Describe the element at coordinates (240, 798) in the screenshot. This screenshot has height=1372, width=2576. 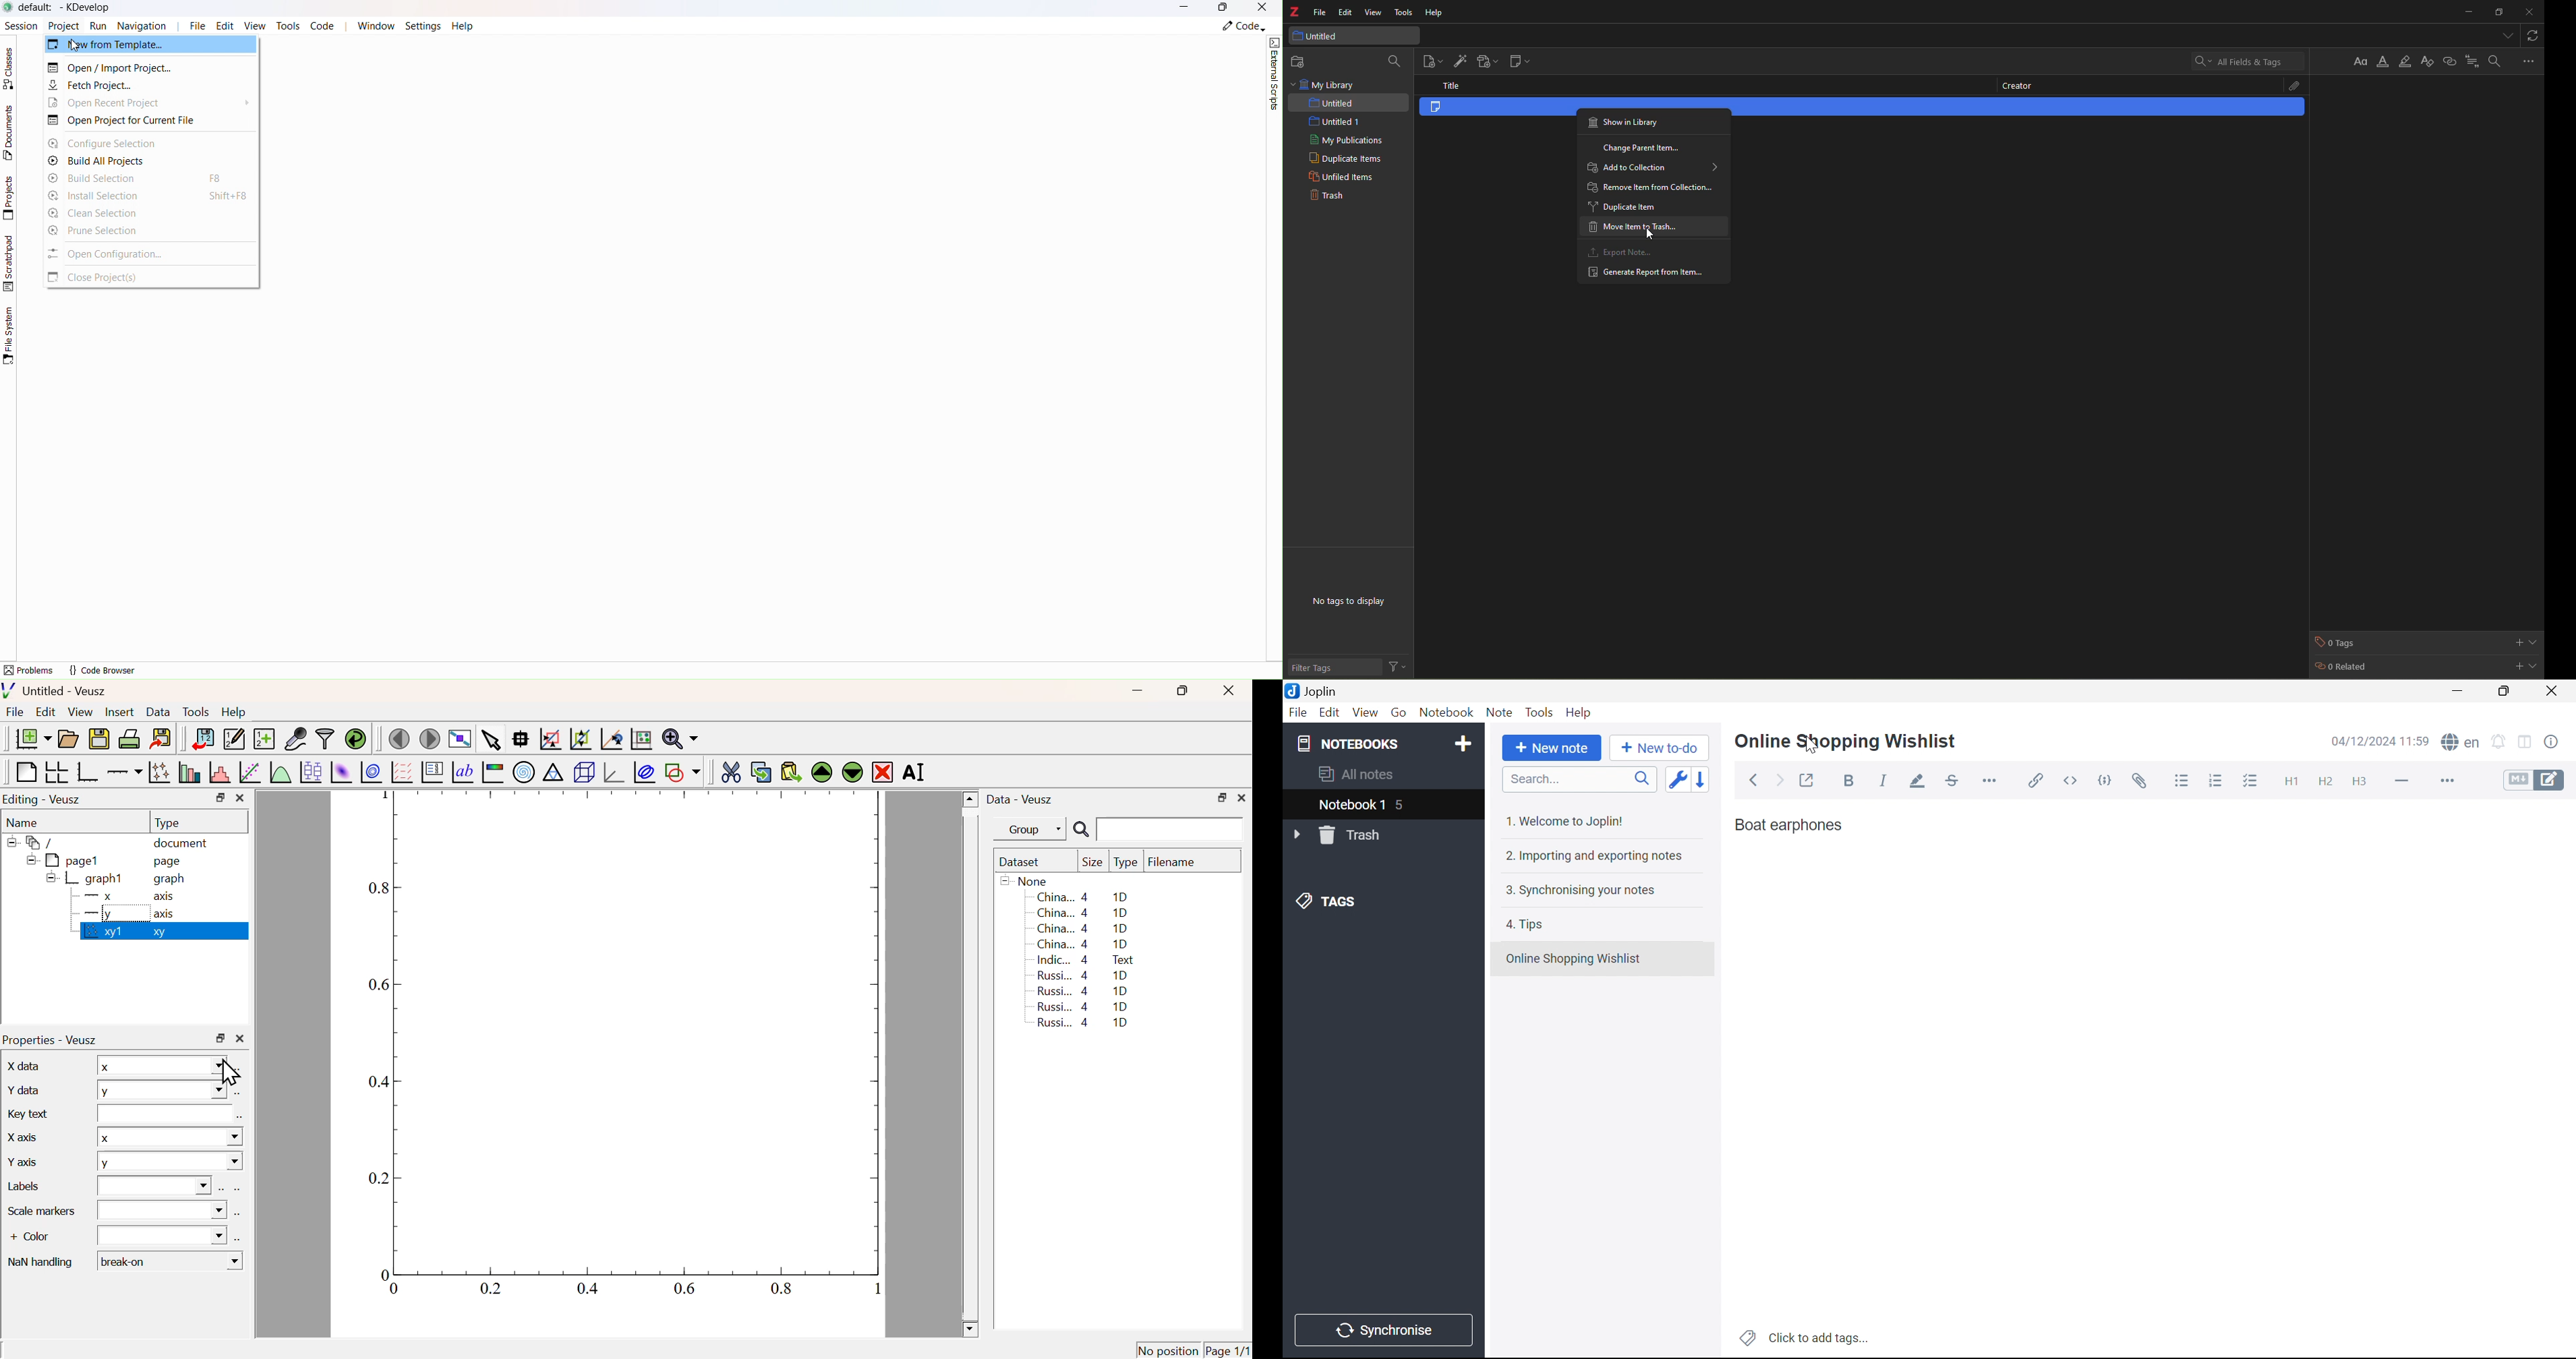
I see `Close` at that location.